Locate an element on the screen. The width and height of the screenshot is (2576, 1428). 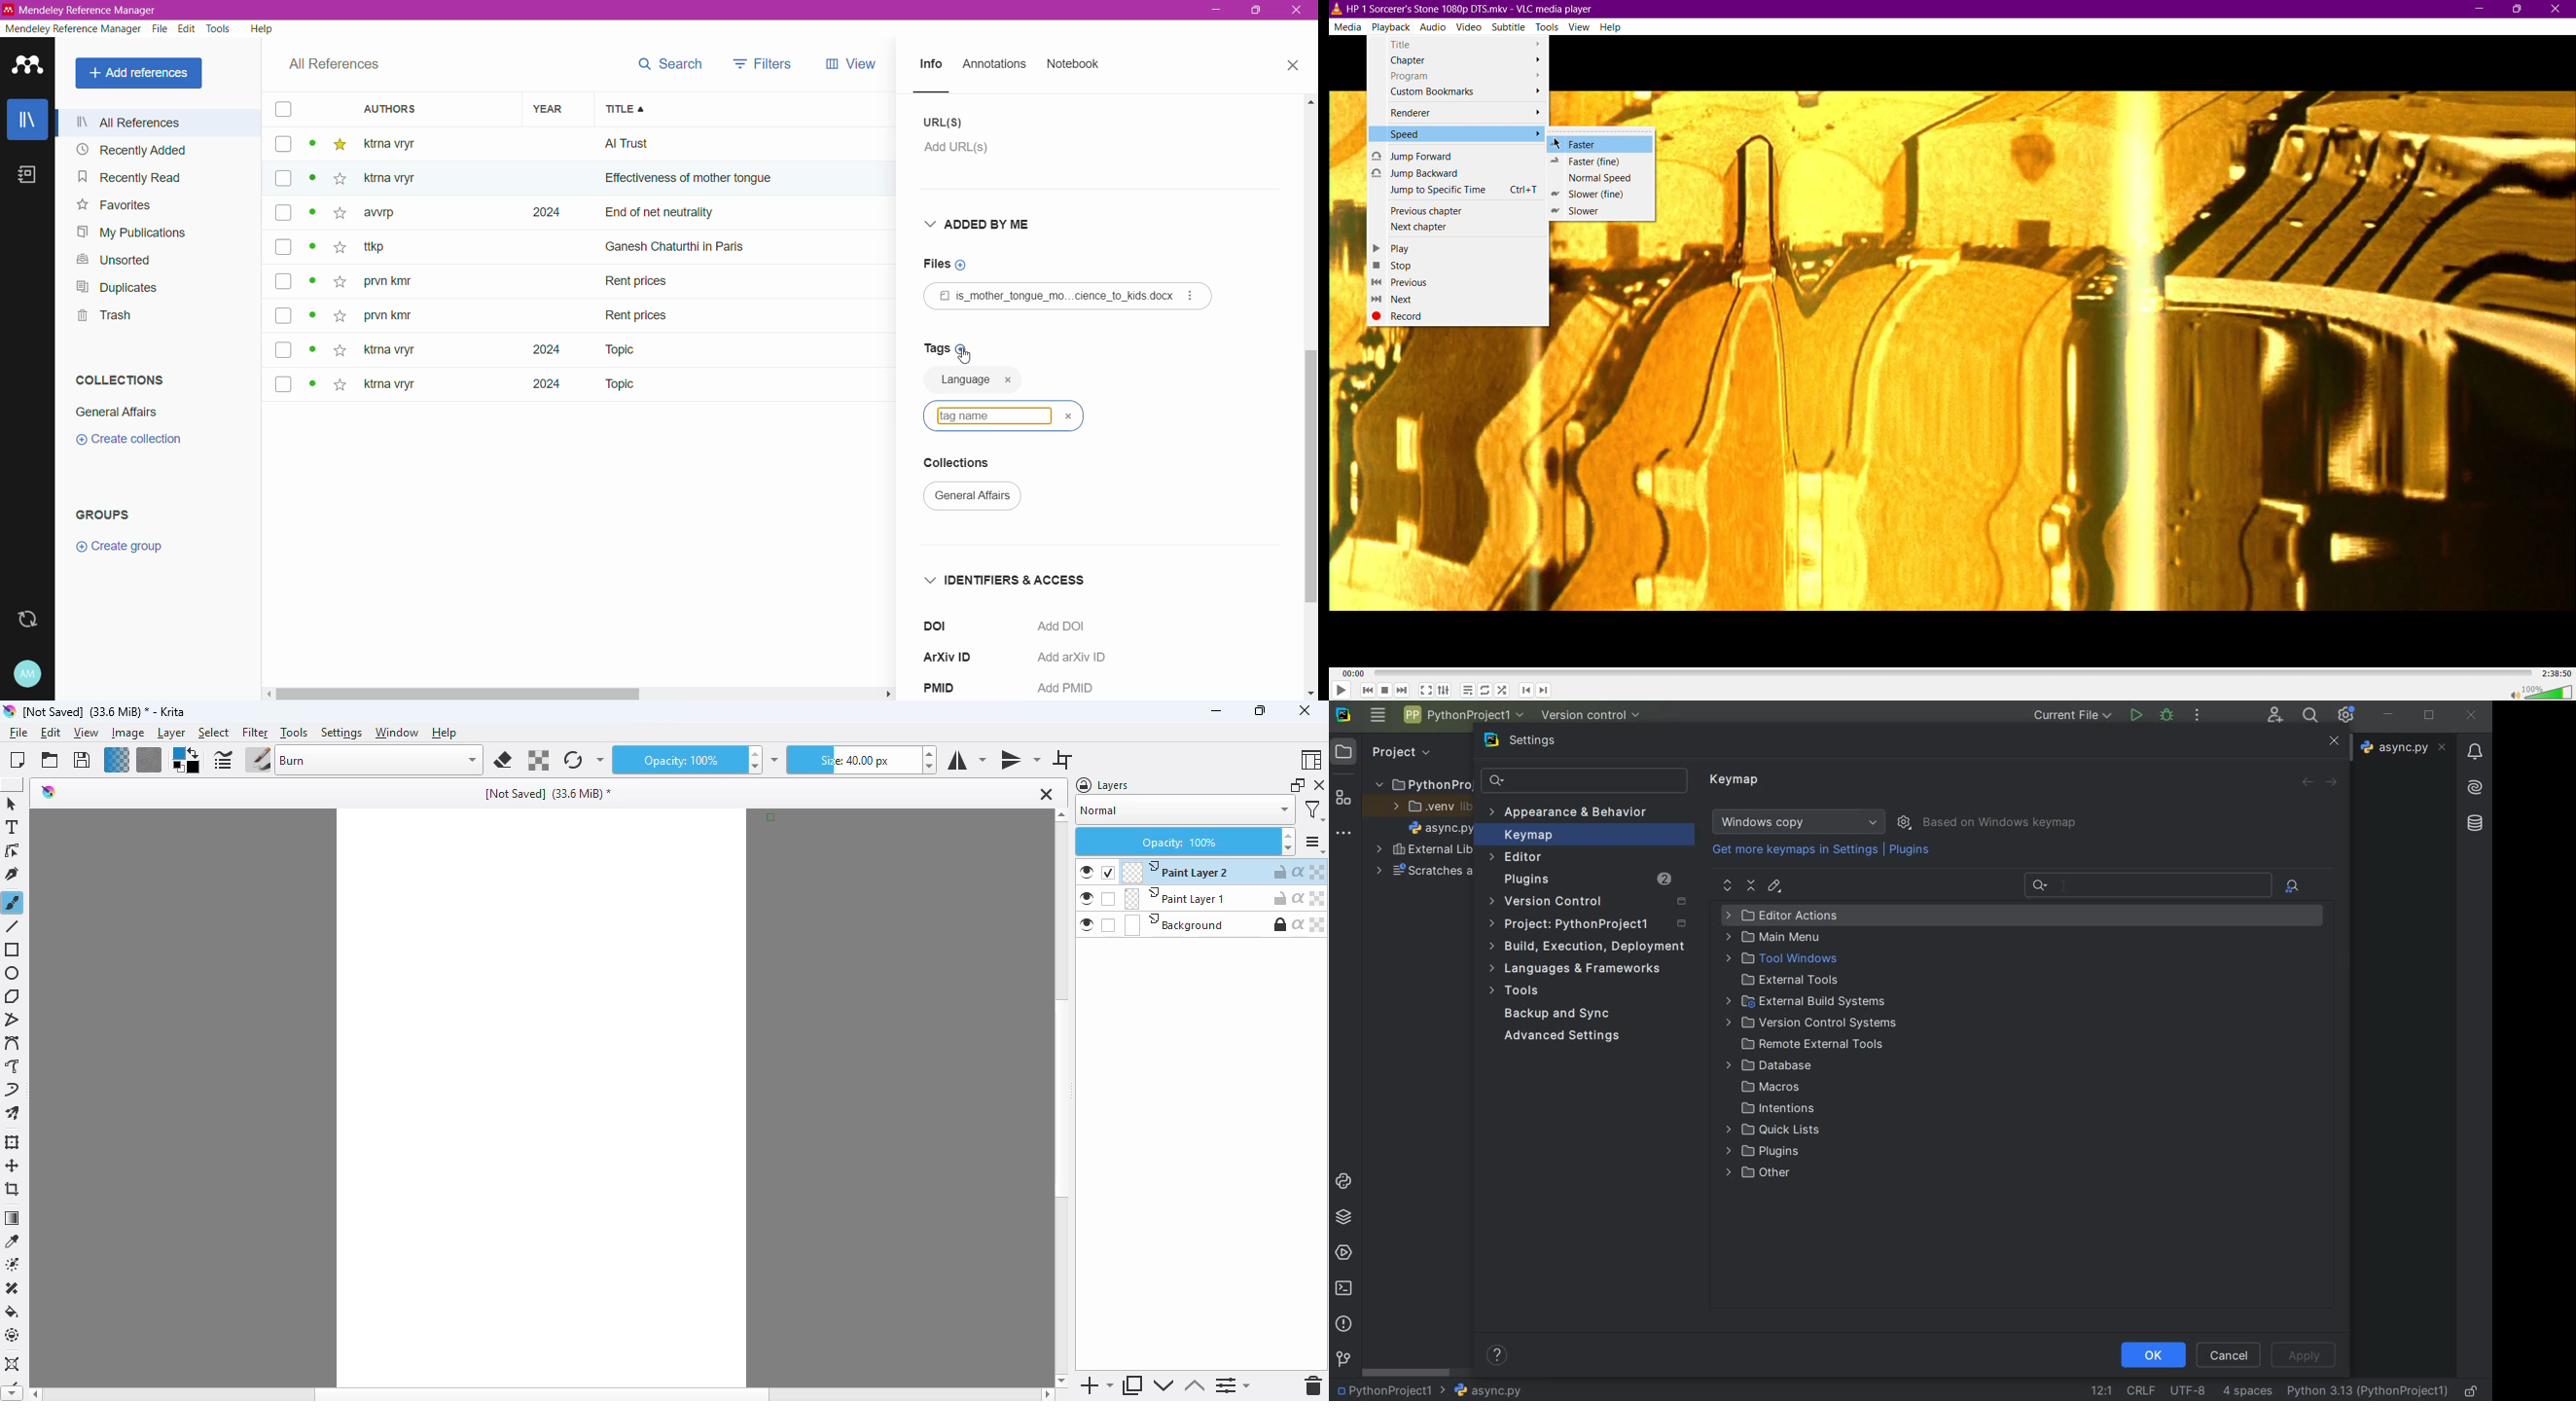
dot  is located at coordinates (311, 284).